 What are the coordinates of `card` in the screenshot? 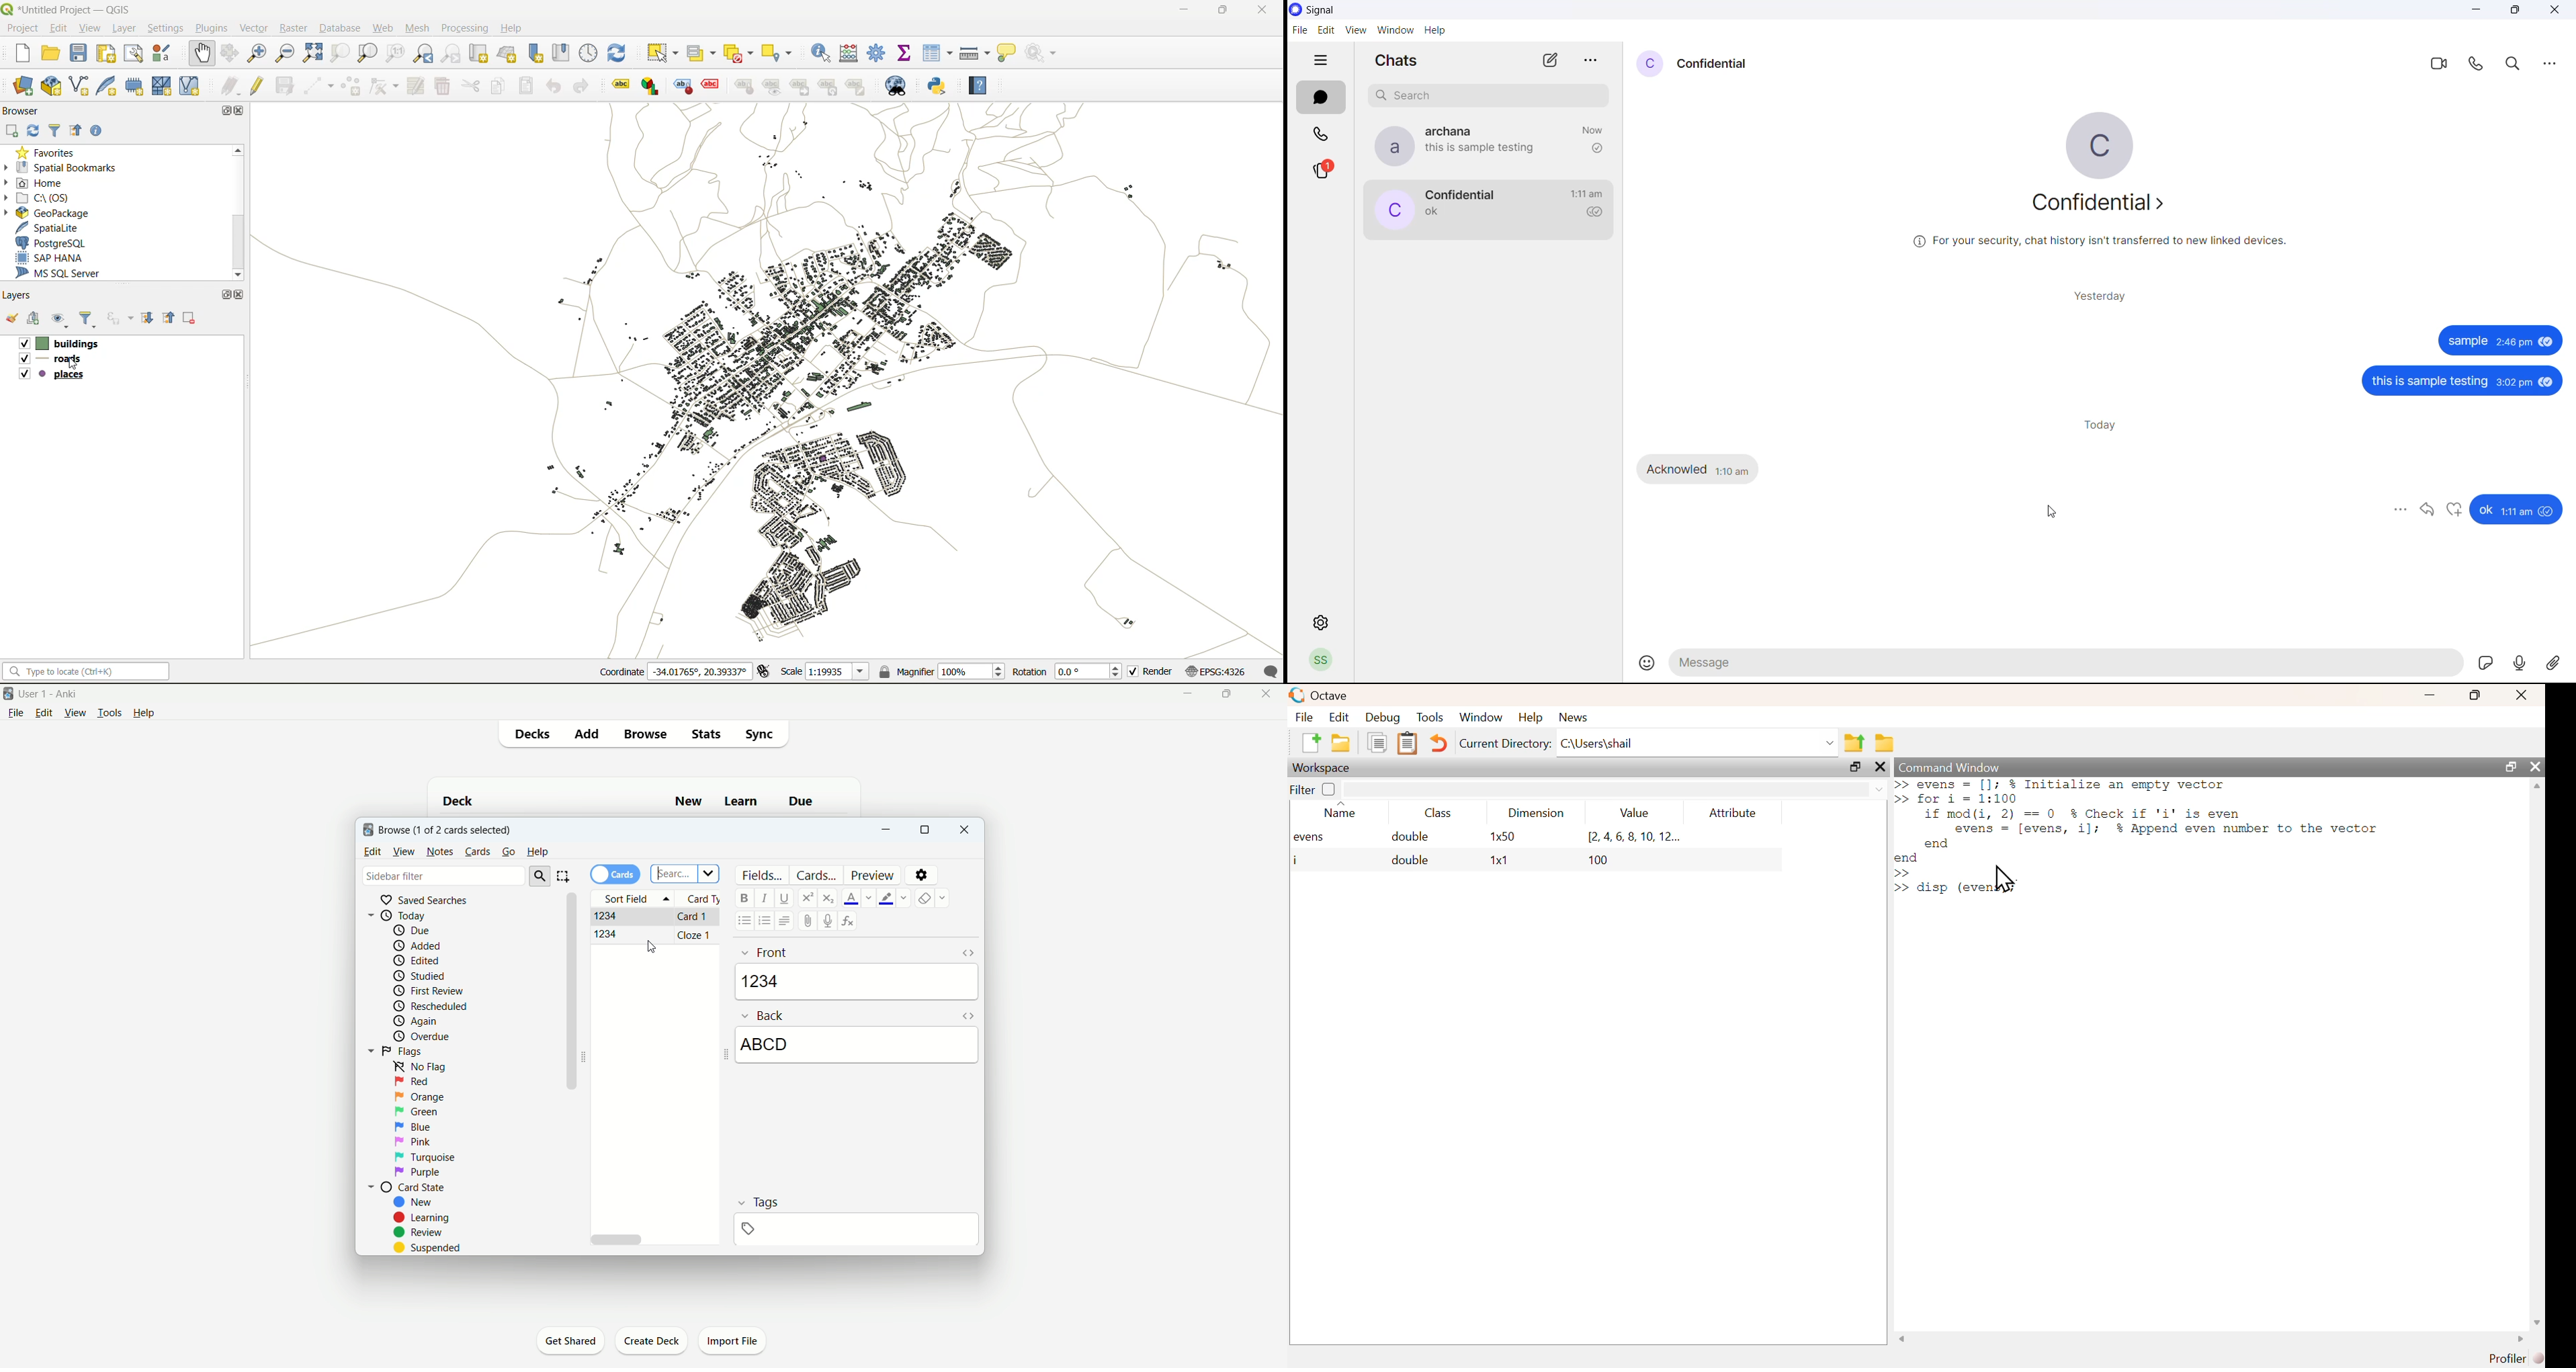 It's located at (818, 875).